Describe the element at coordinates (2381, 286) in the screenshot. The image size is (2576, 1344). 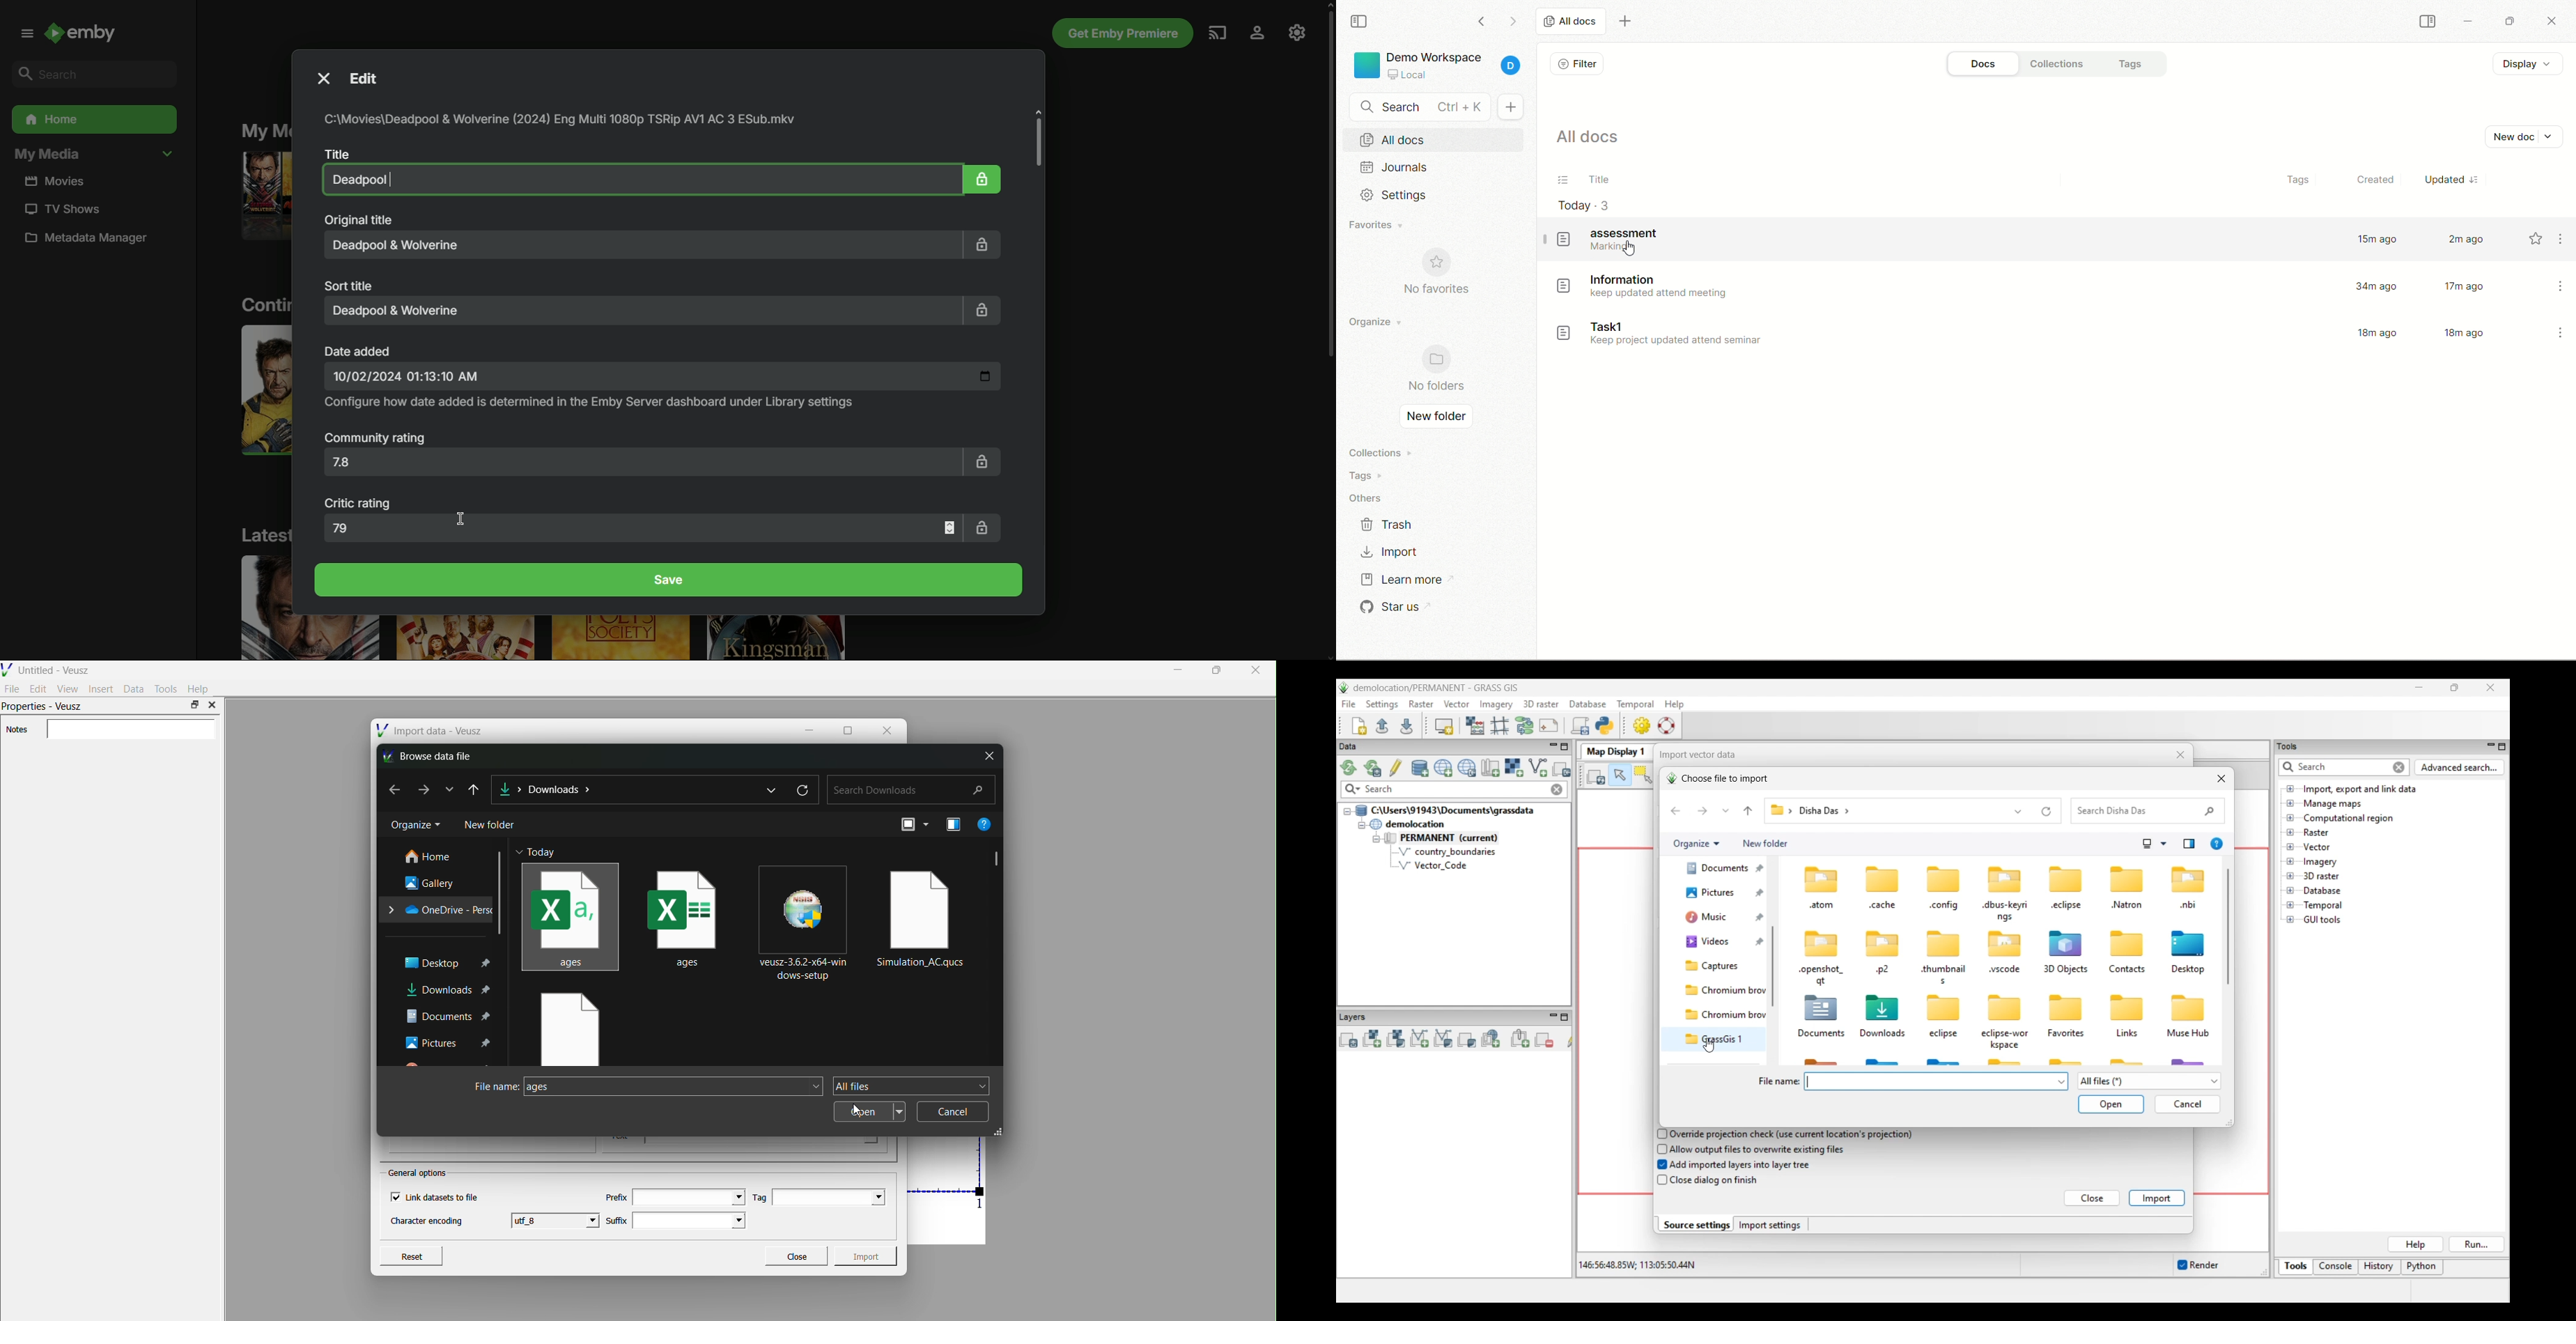
I see `34m ago` at that location.